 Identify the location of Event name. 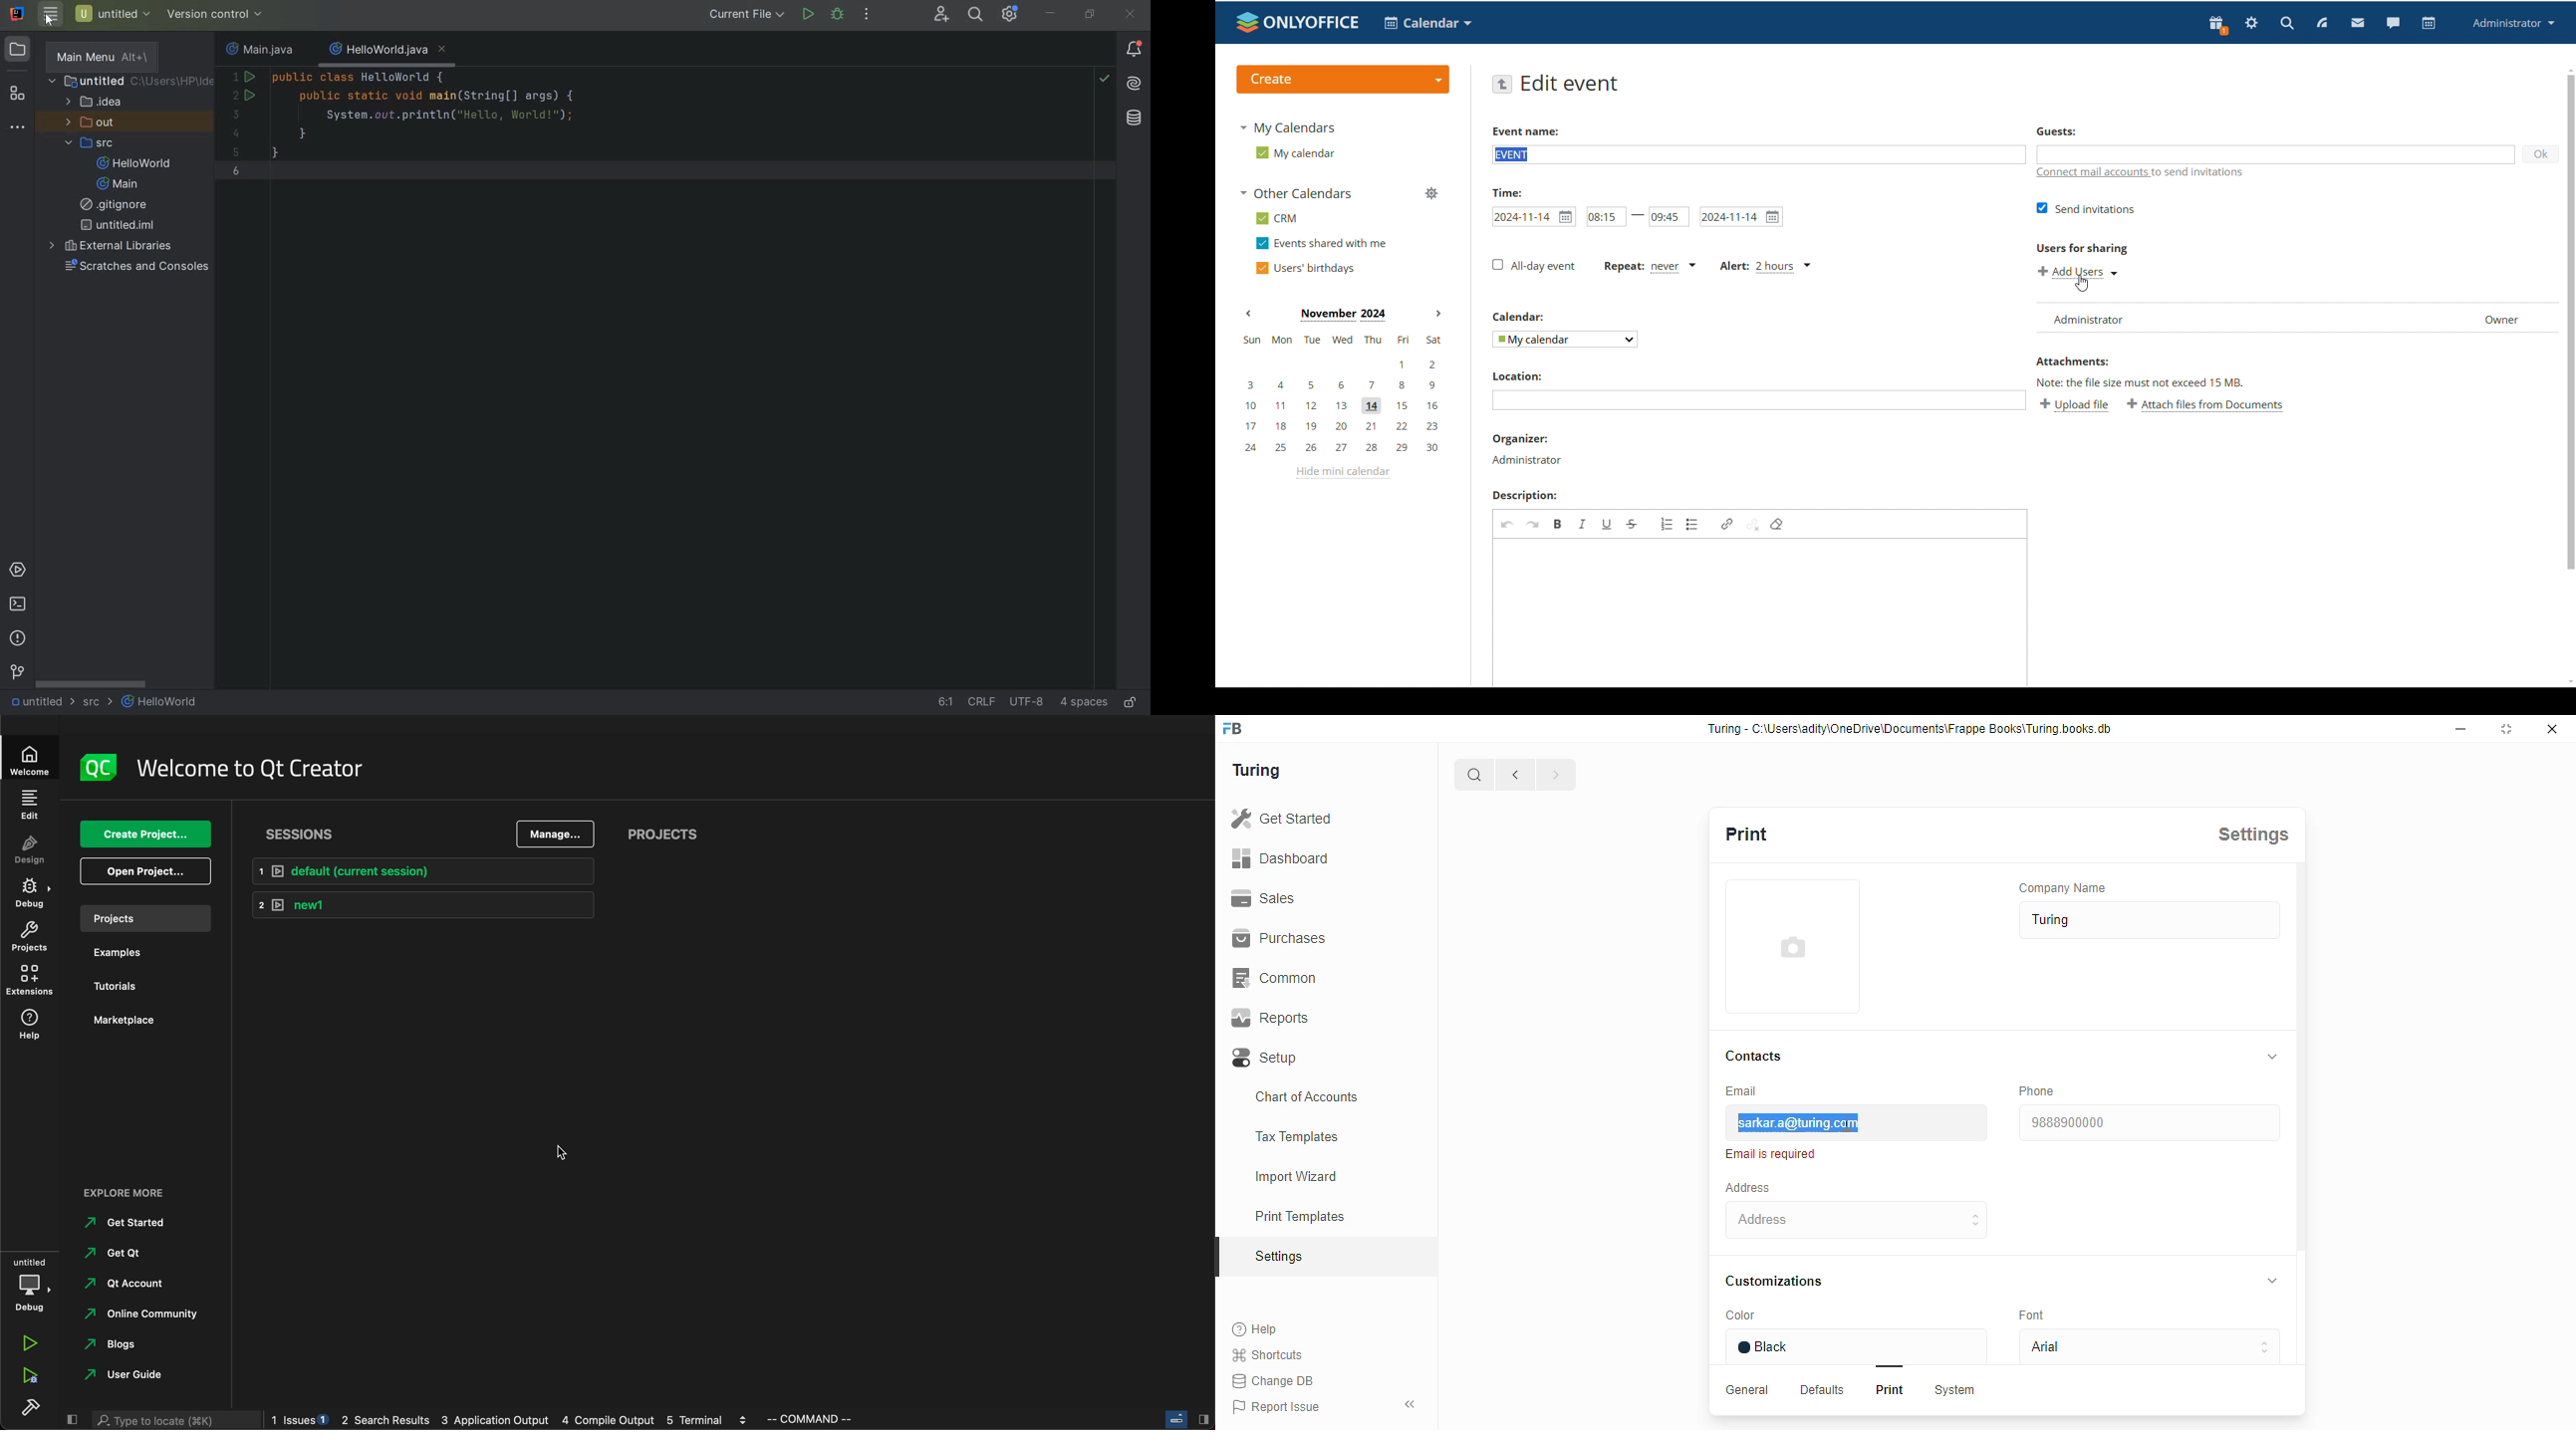
(1526, 131).